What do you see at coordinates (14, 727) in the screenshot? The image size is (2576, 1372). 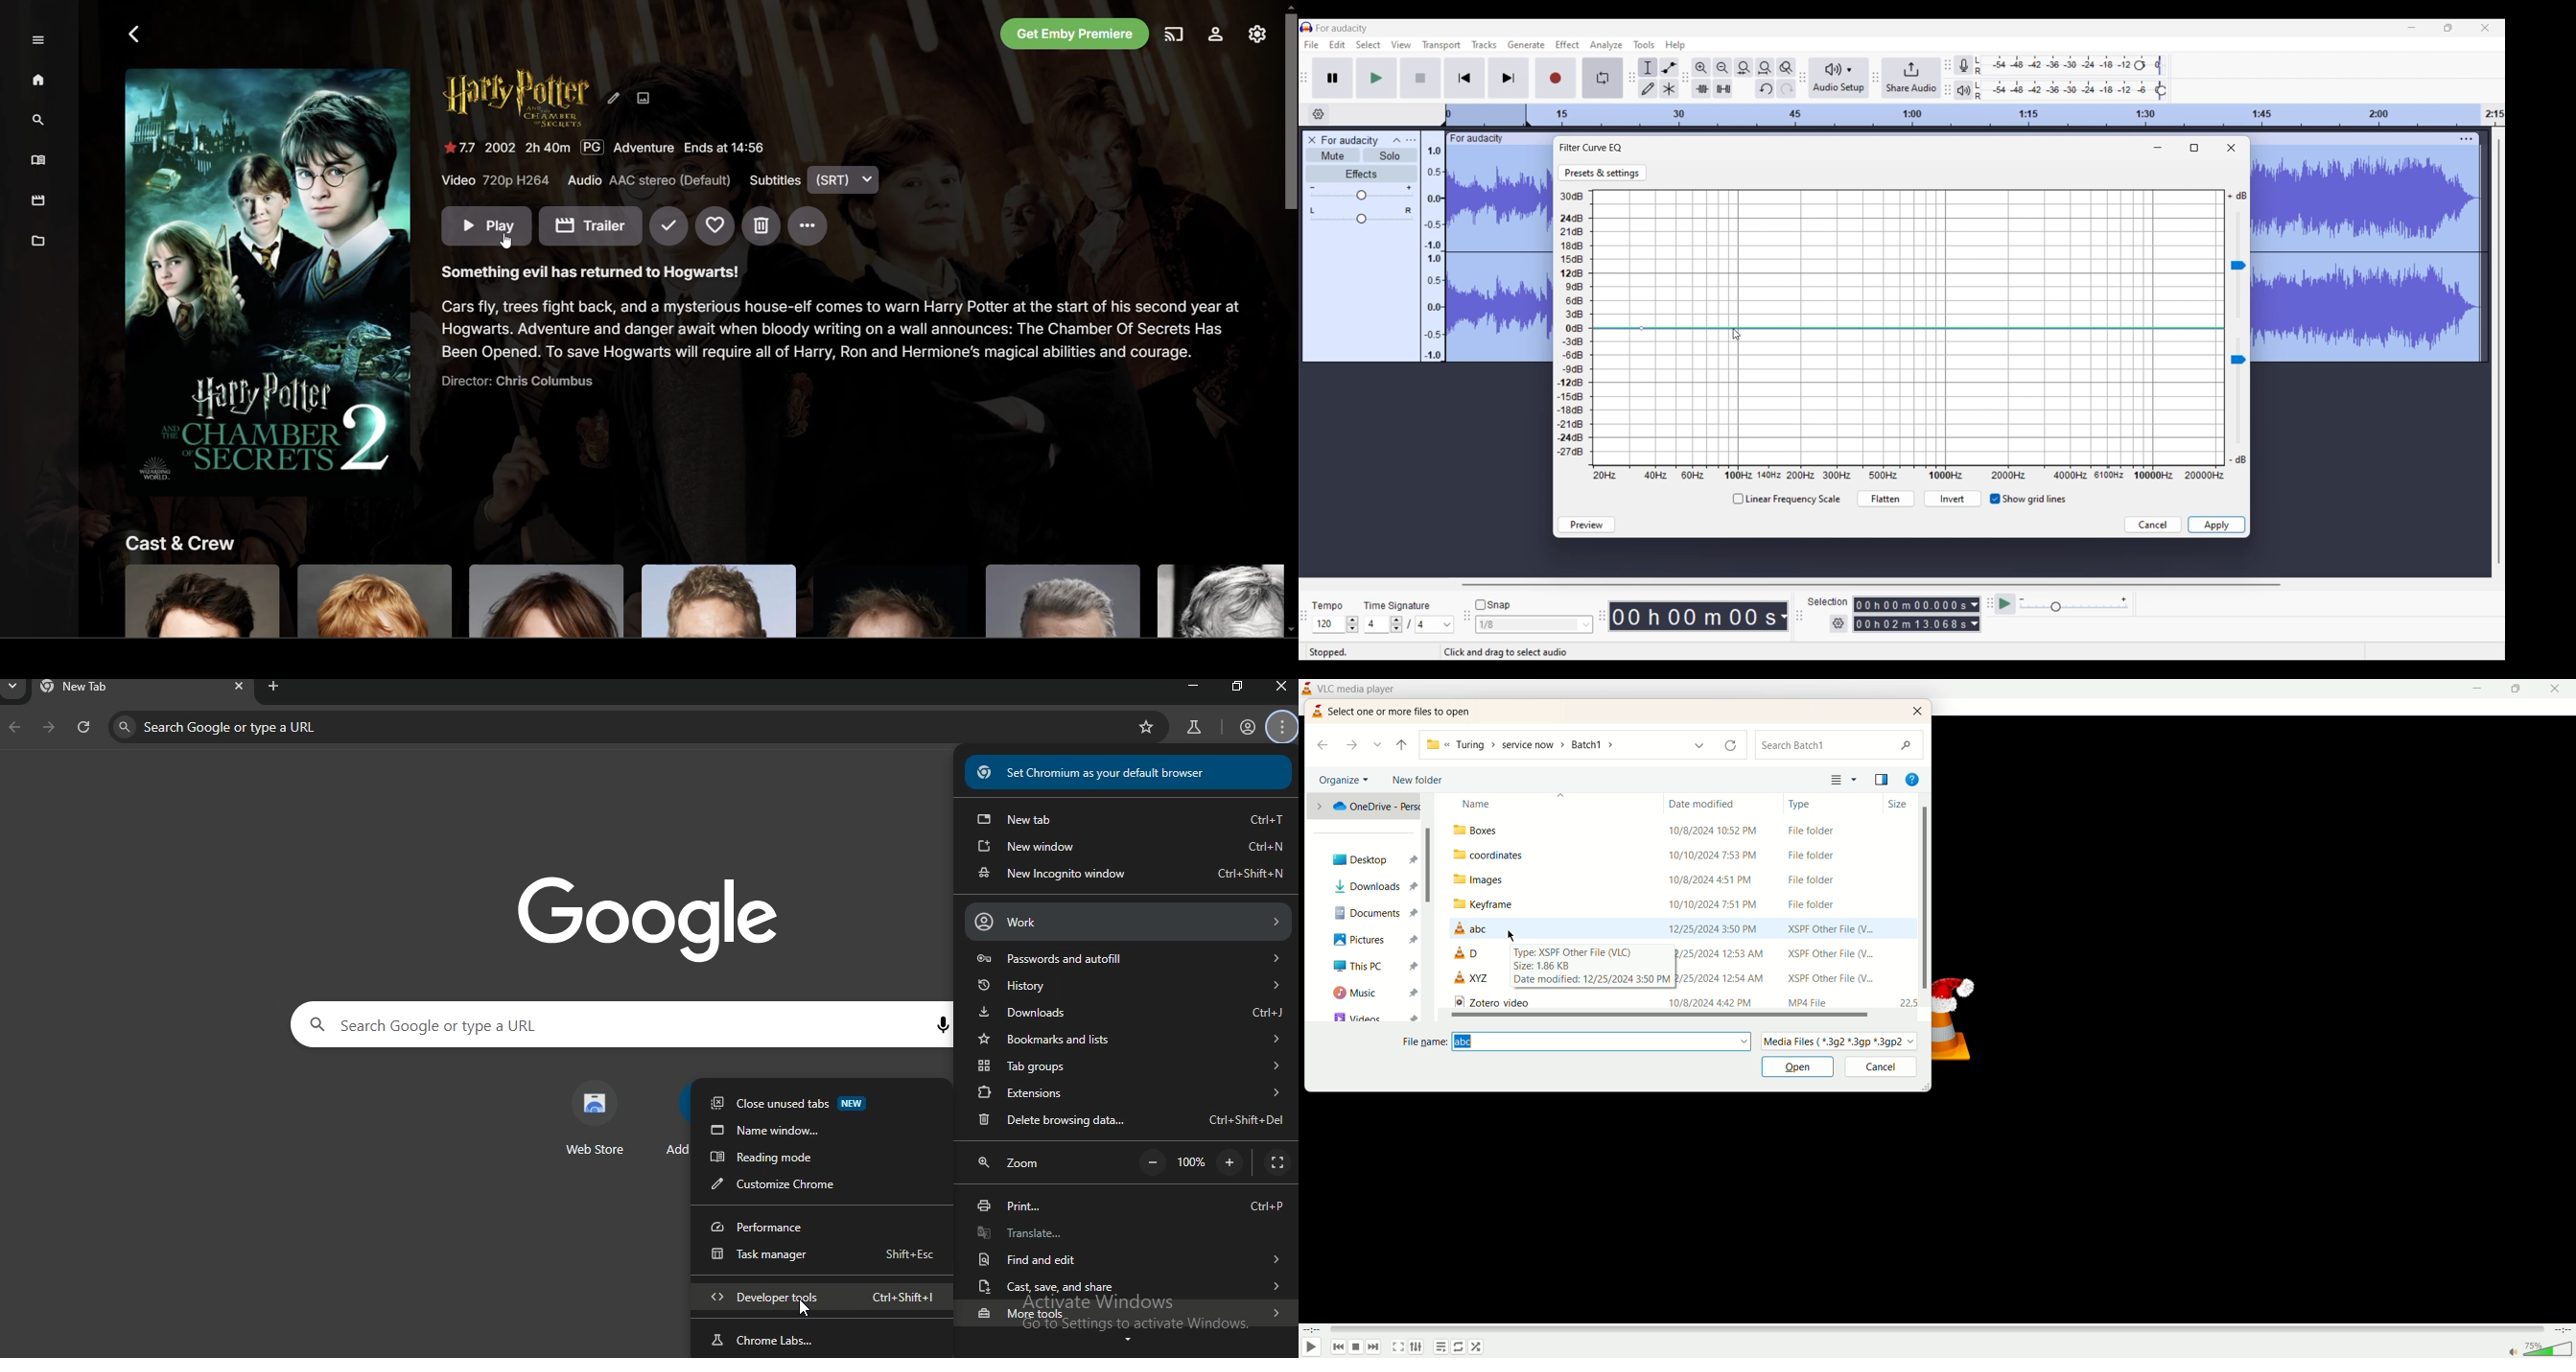 I see `backward` at bounding box center [14, 727].